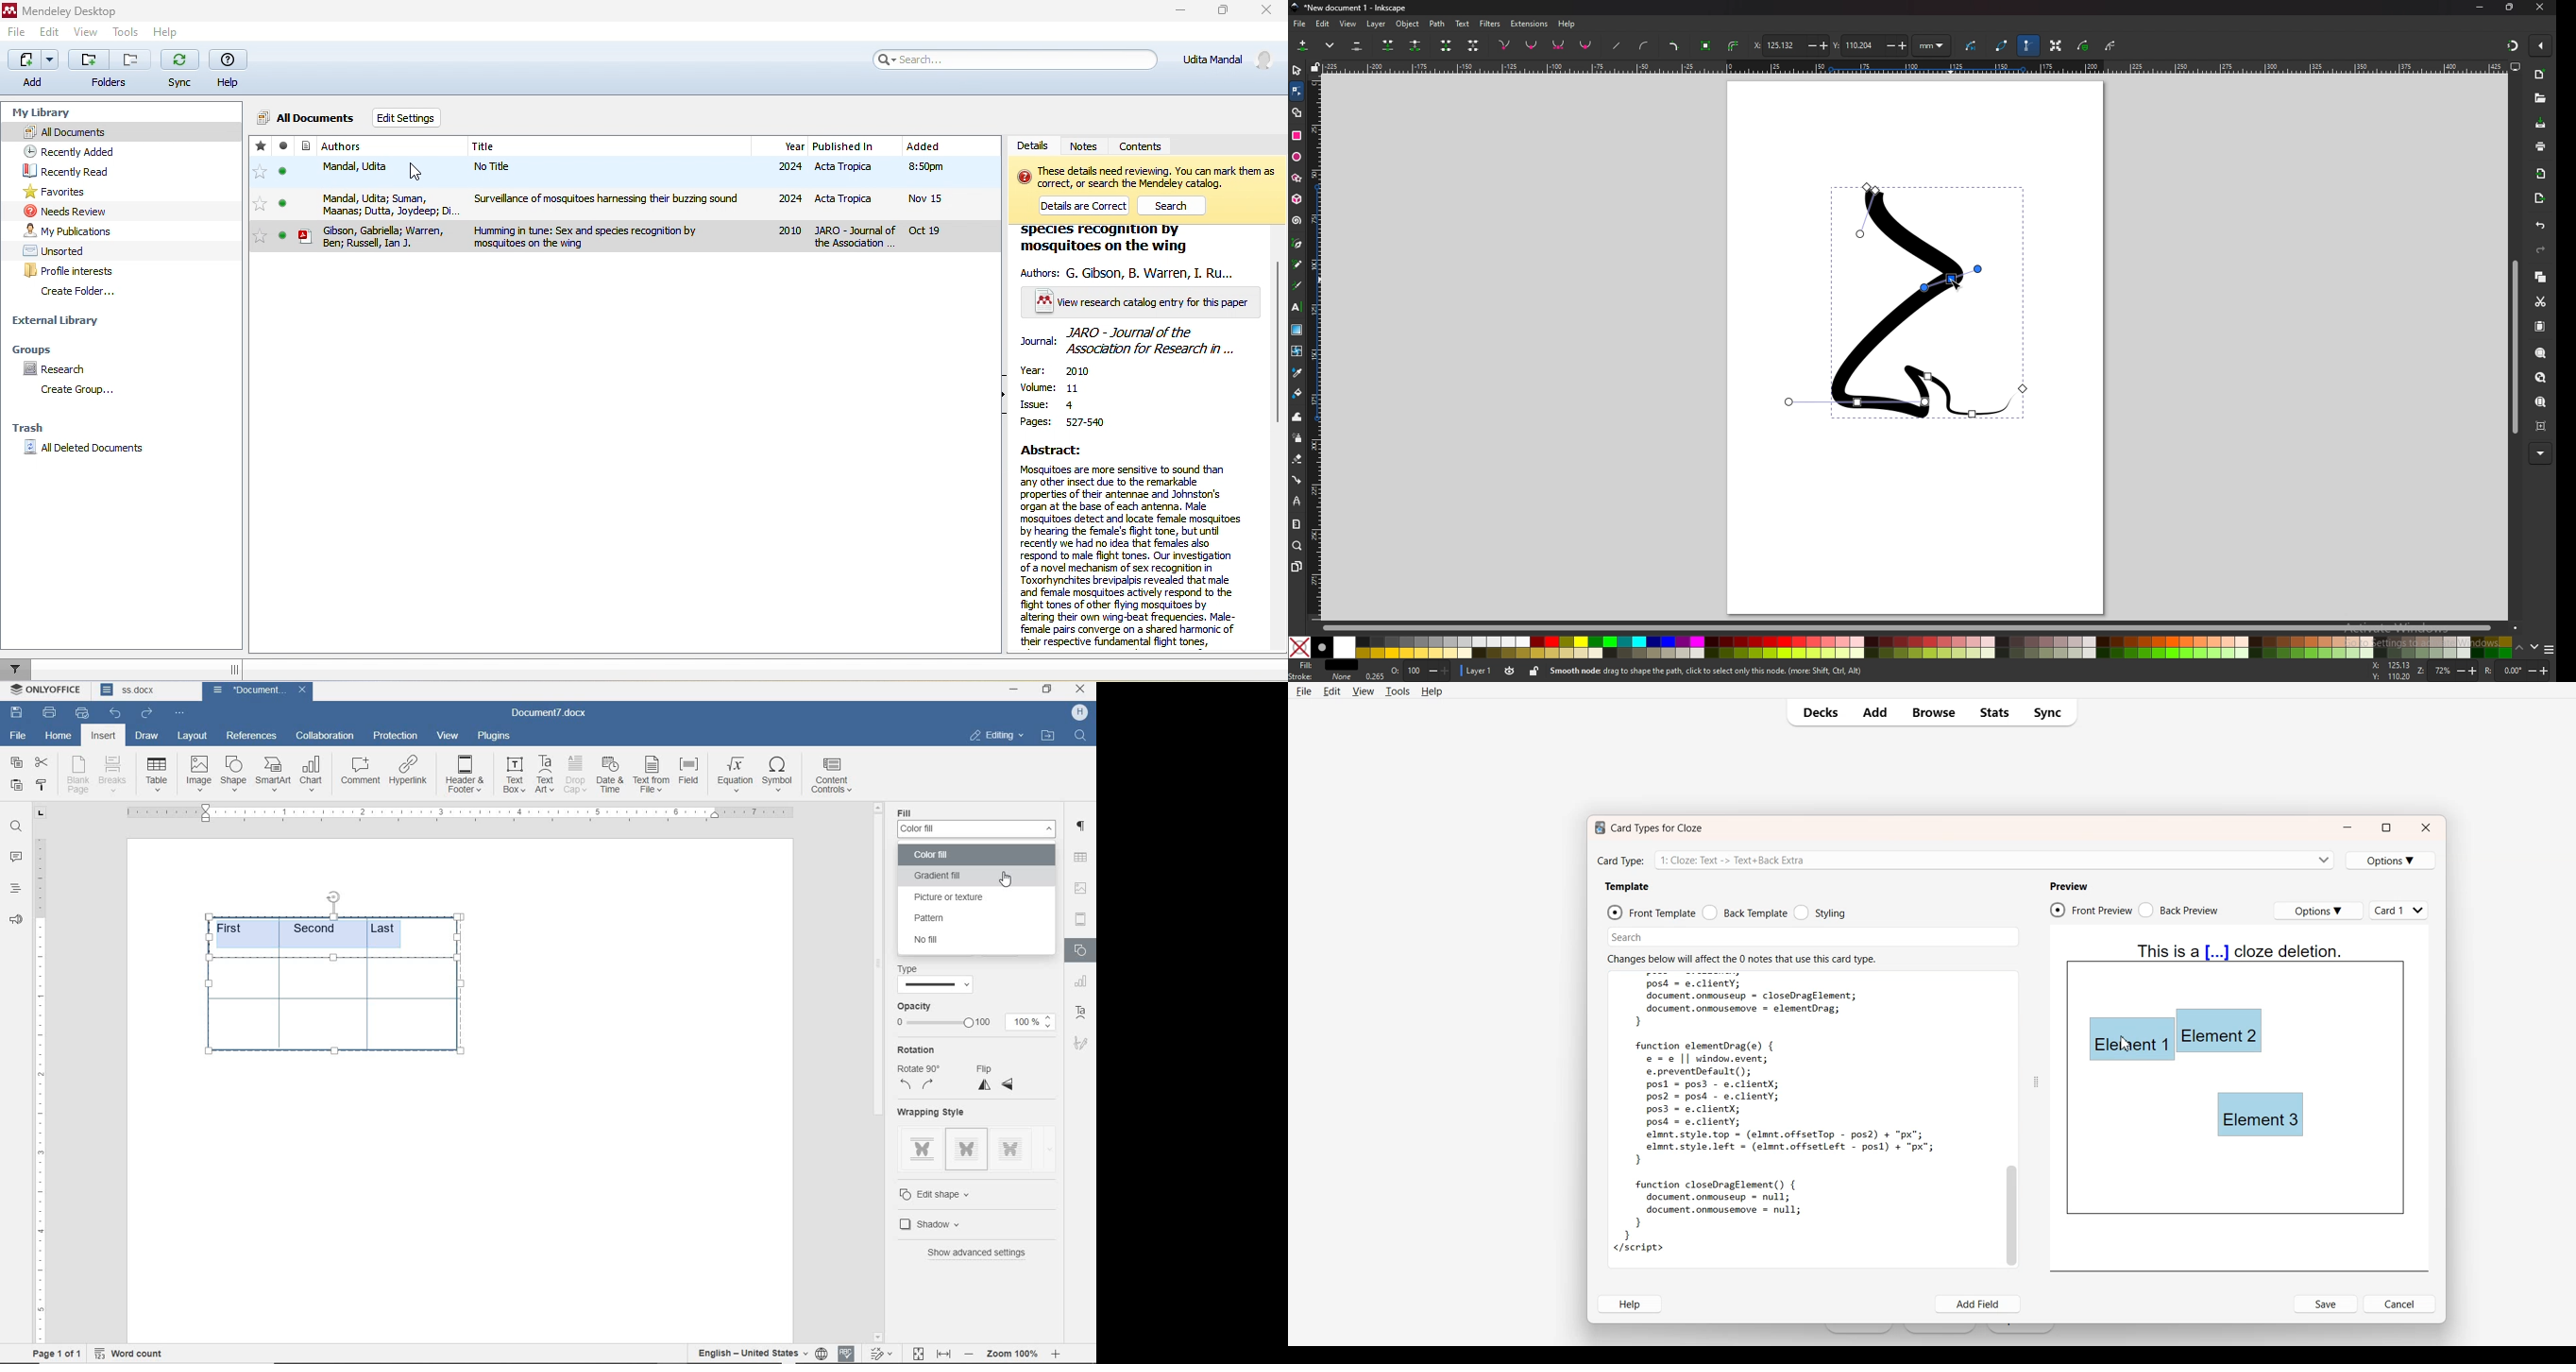  I want to click on system name, so click(46, 690).